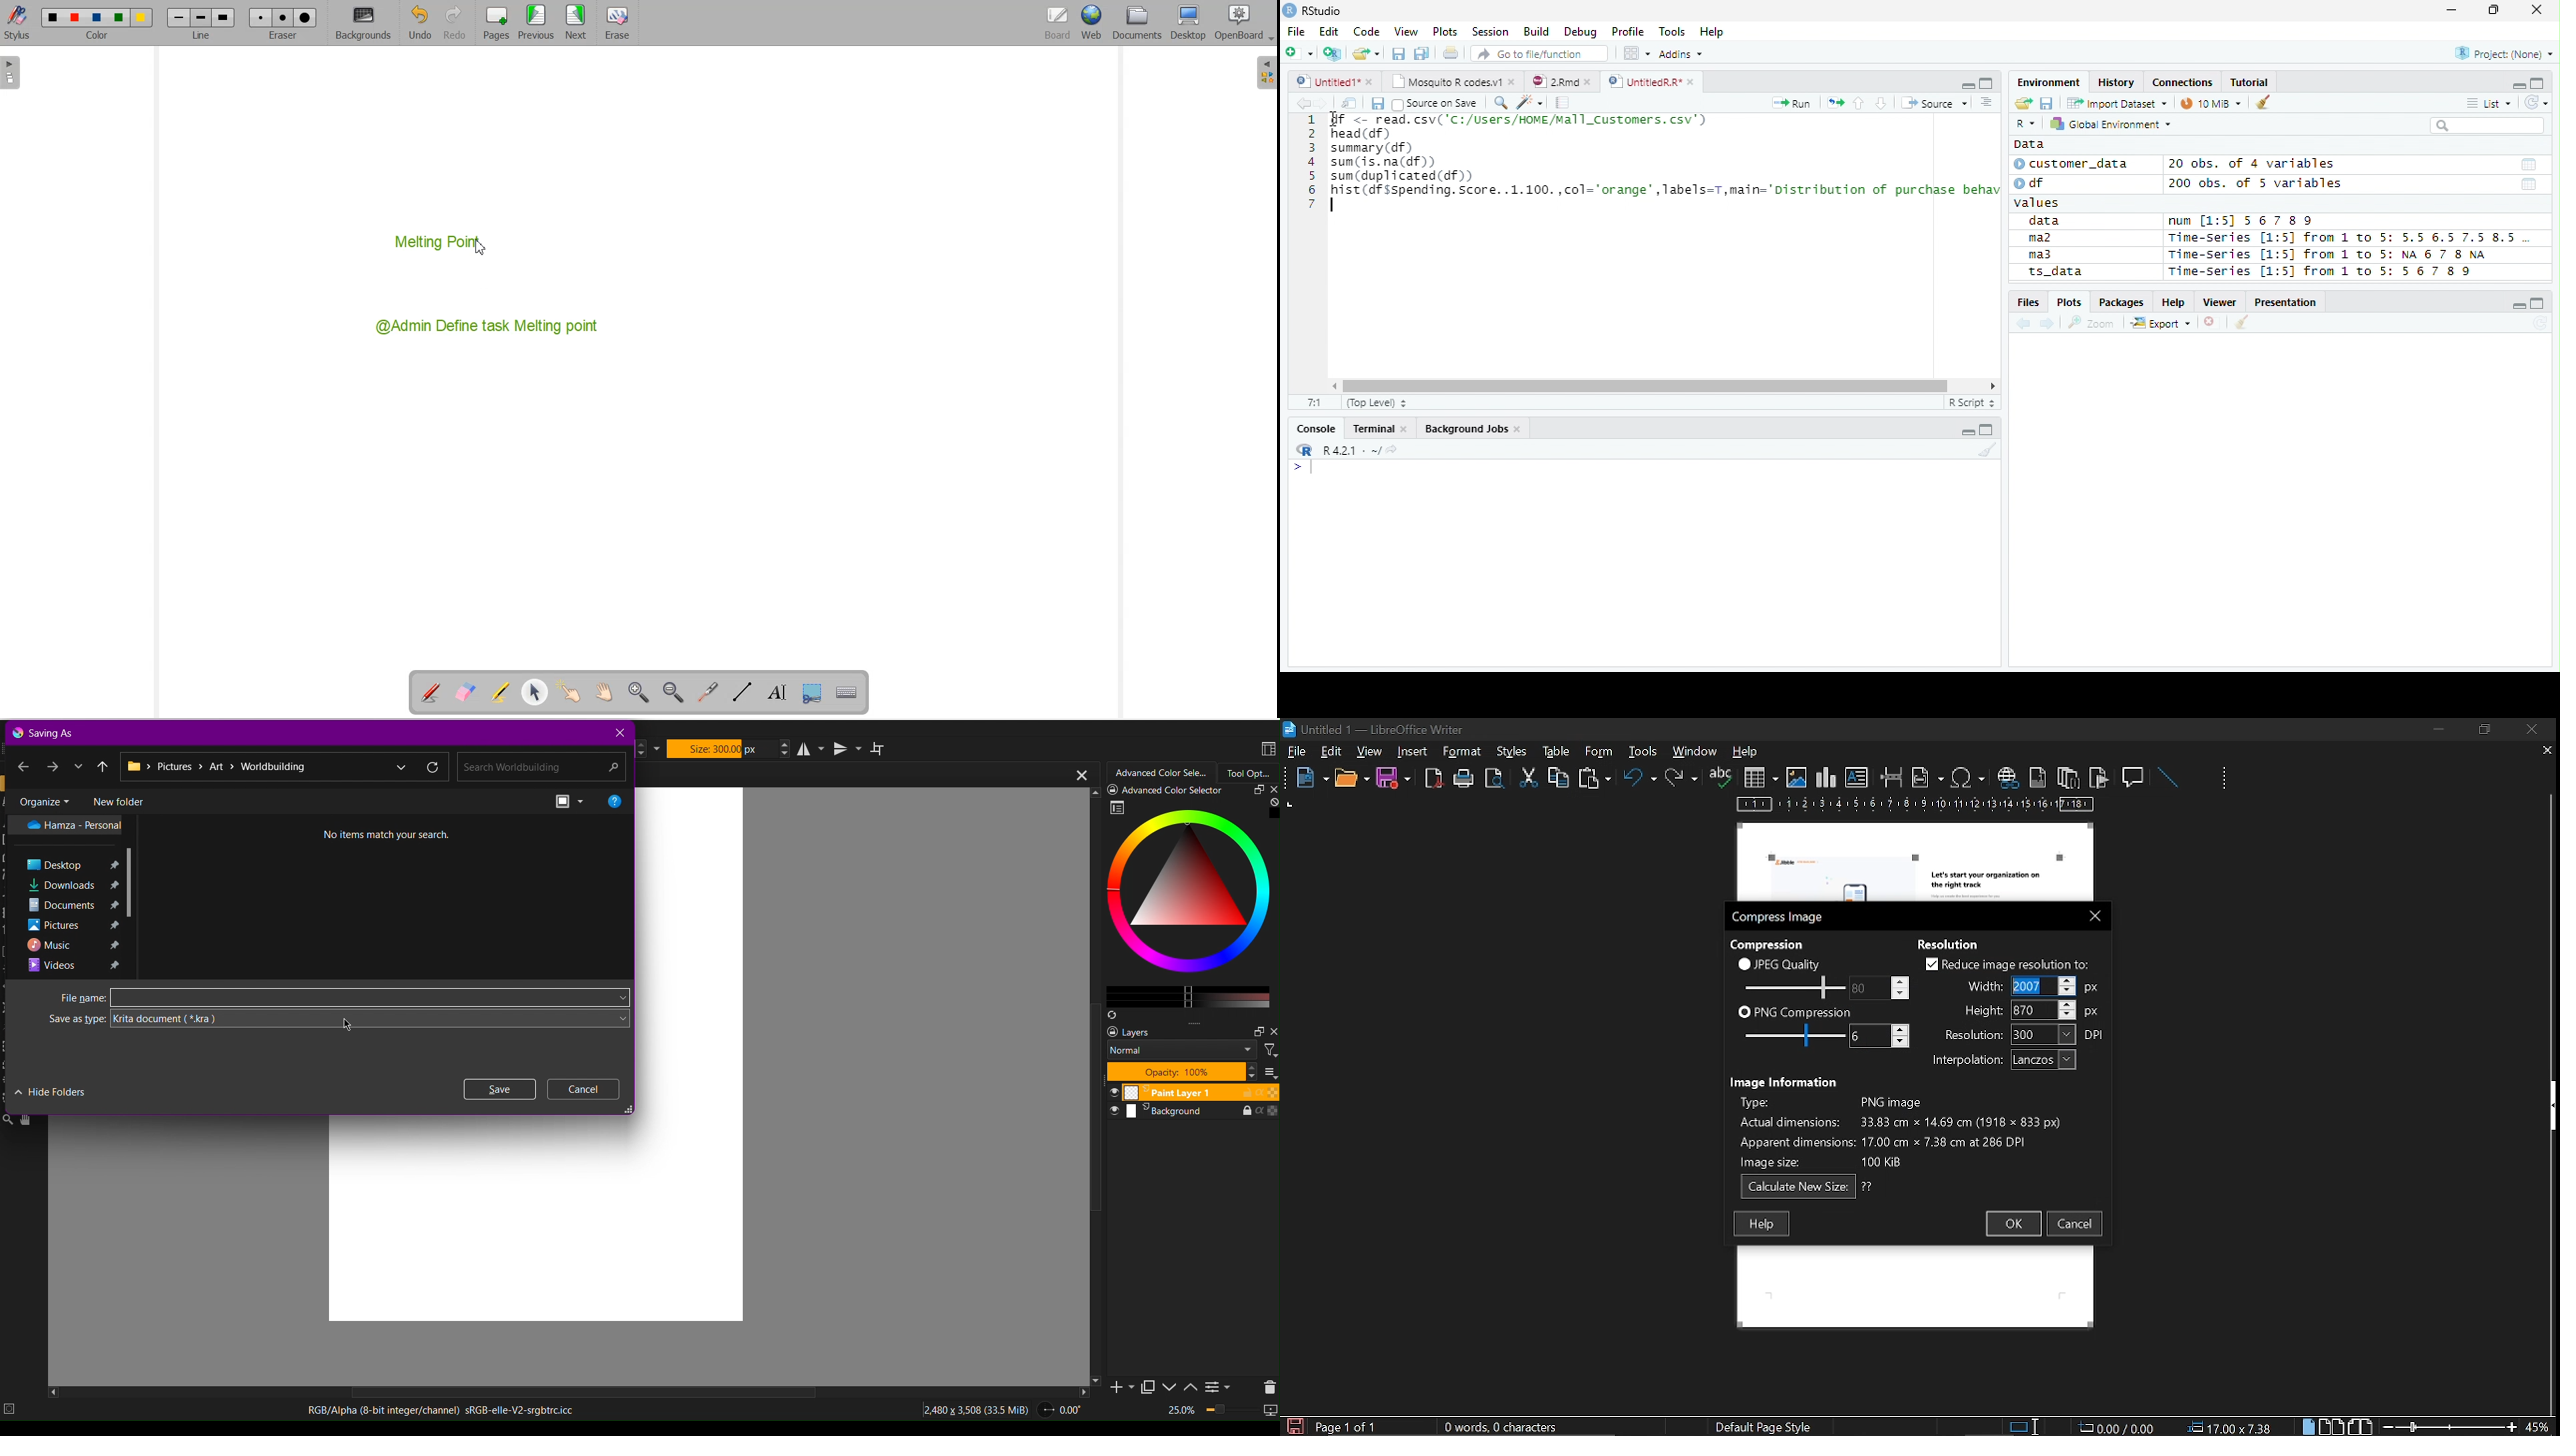  Describe the element at coordinates (2265, 101) in the screenshot. I see `Clean` at that location.